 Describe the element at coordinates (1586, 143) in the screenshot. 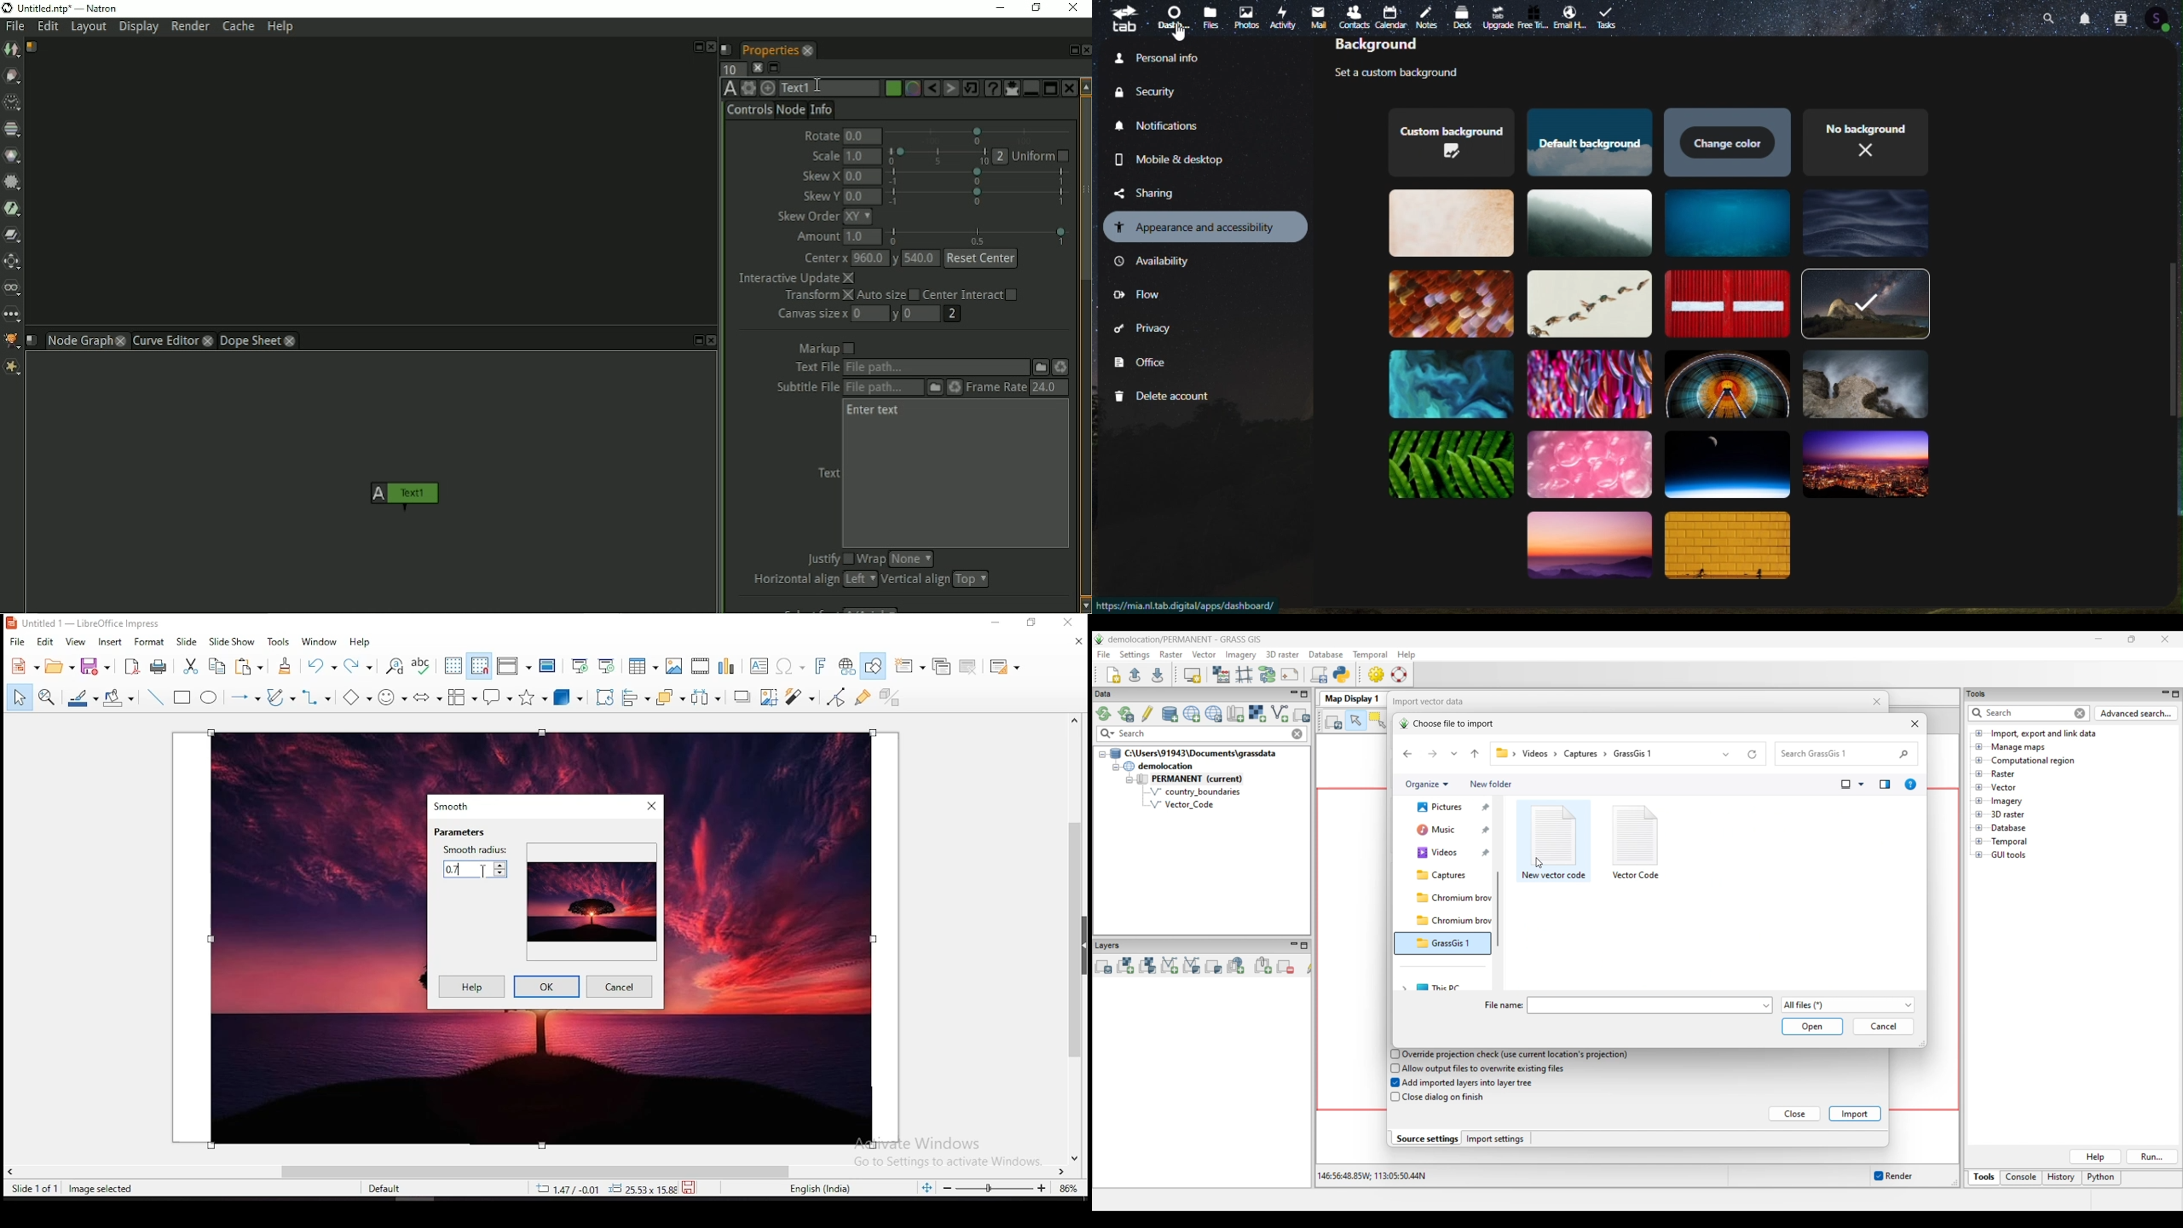

I see `Themes` at that location.